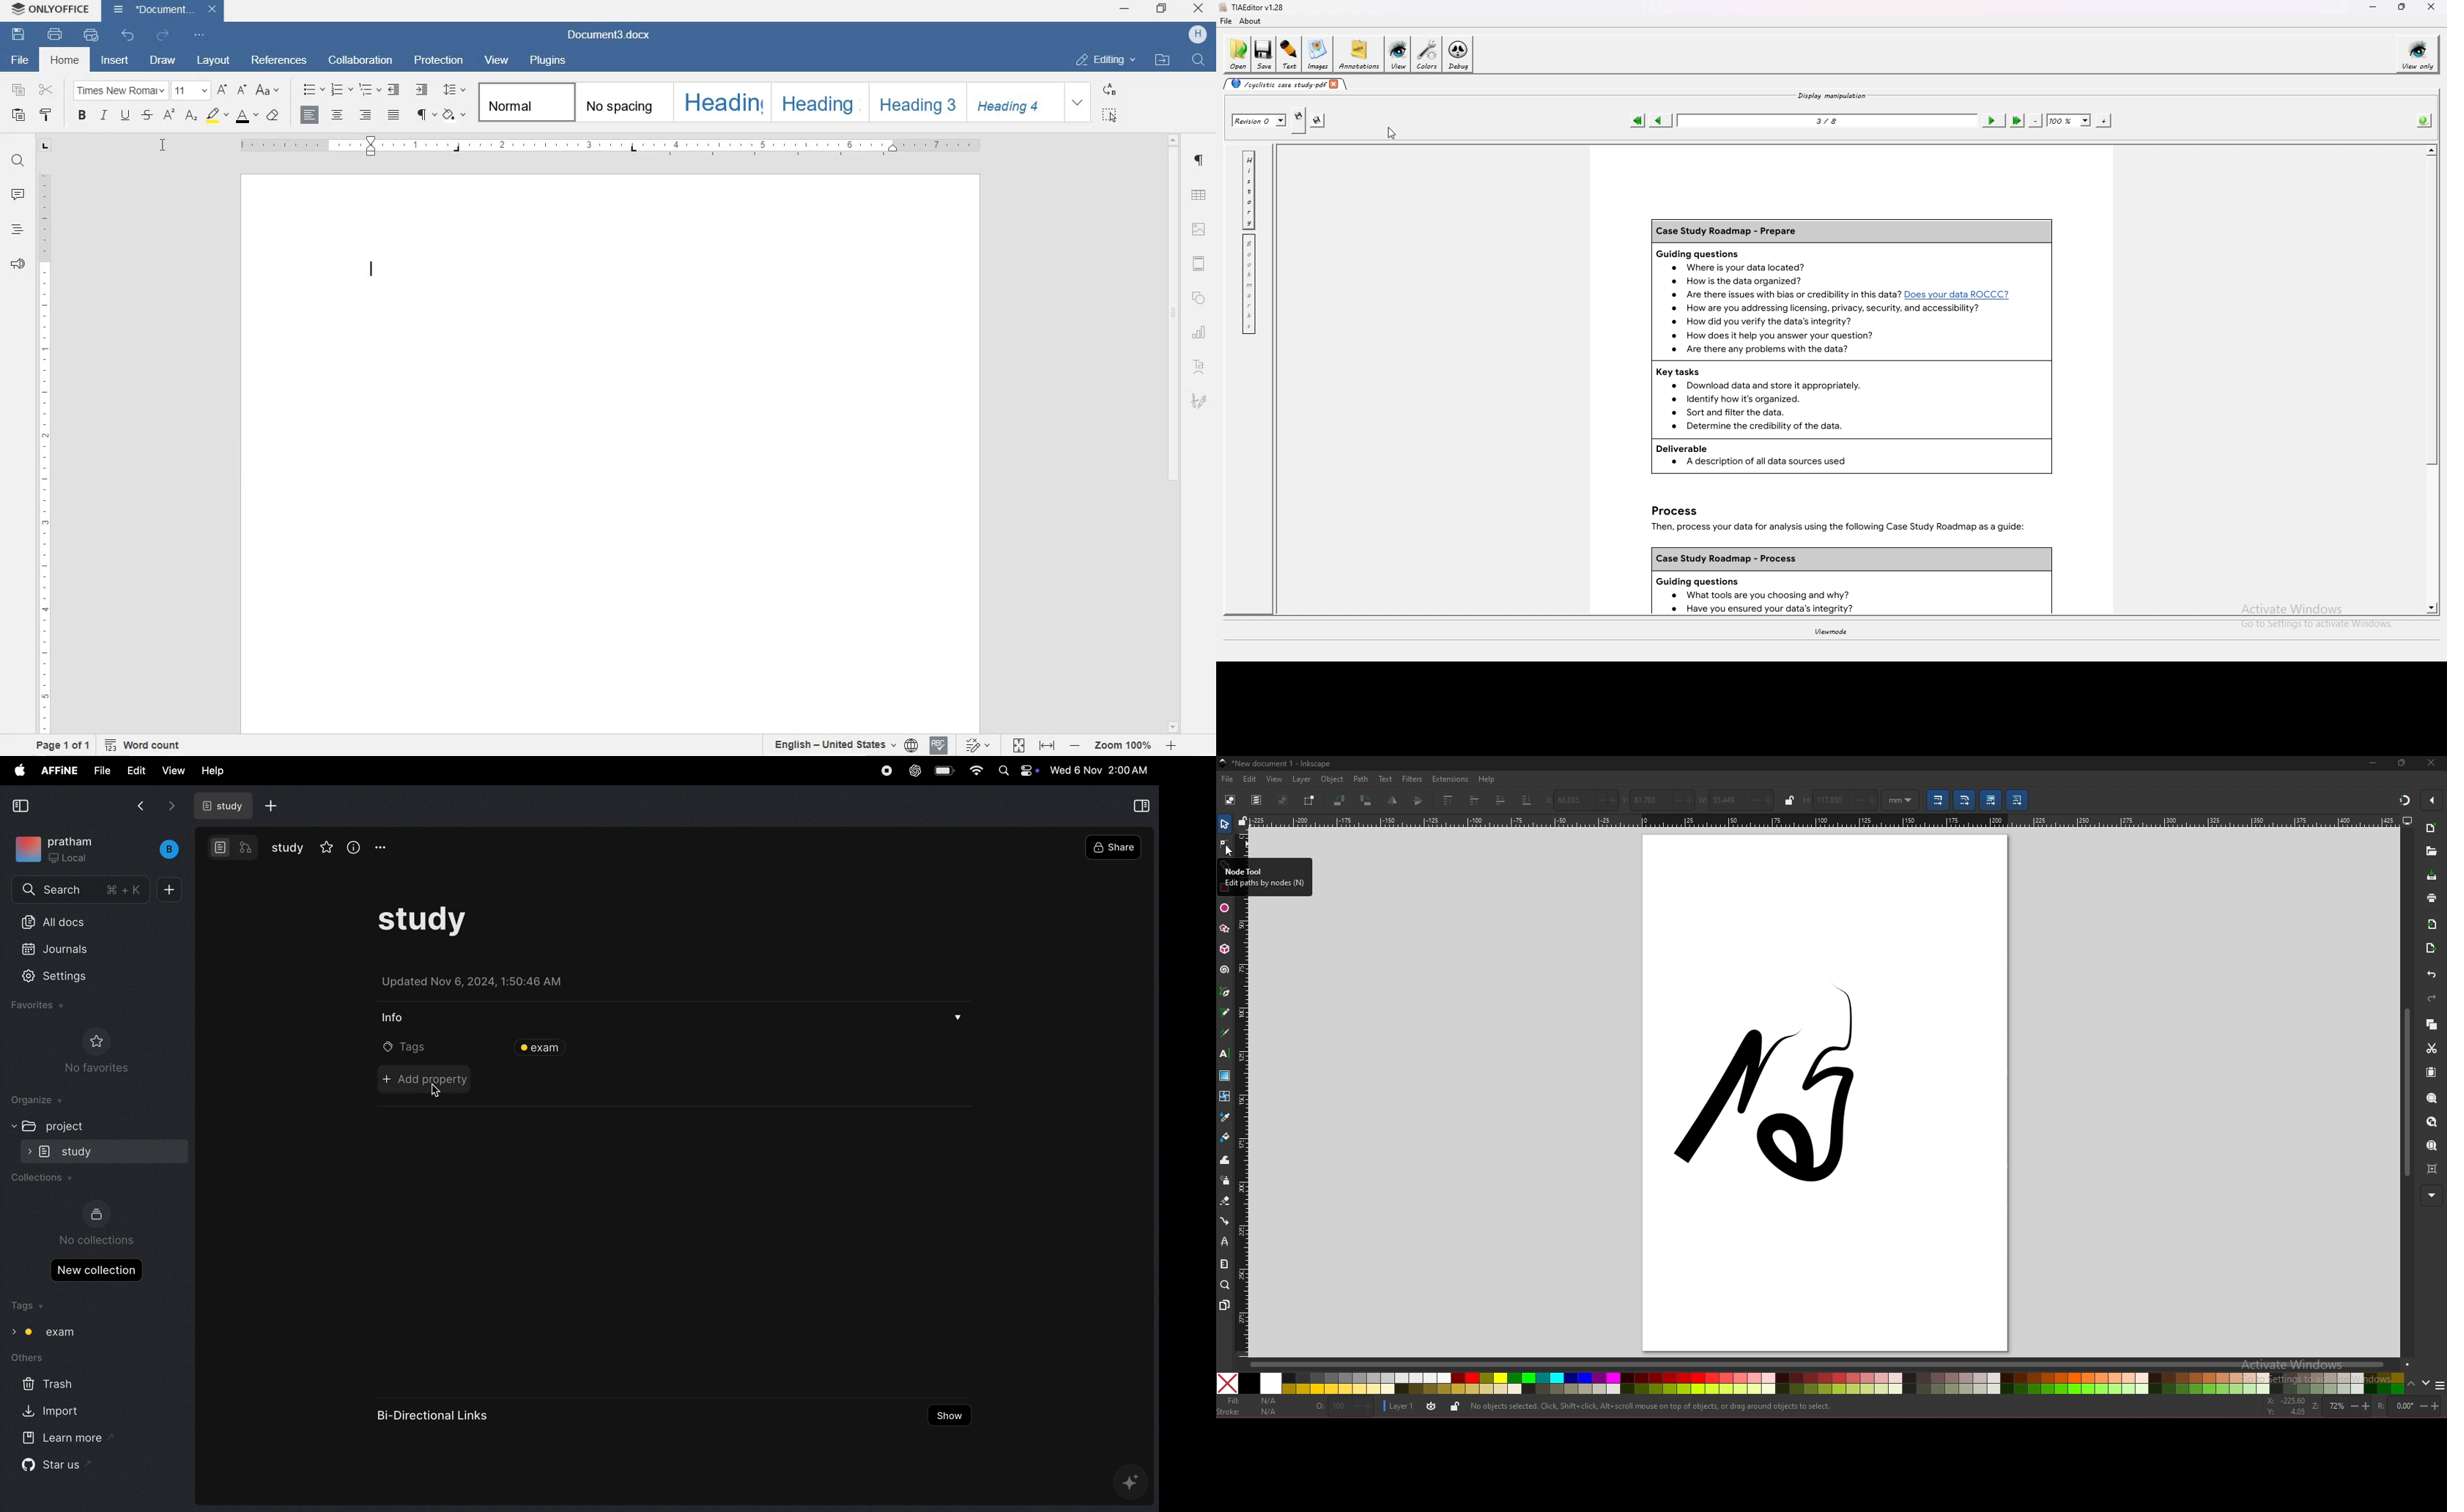 The image size is (2464, 1512). What do you see at coordinates (623, 102) in the screenshot?
I see `NO SPACING` at bounding box center [623, 102].